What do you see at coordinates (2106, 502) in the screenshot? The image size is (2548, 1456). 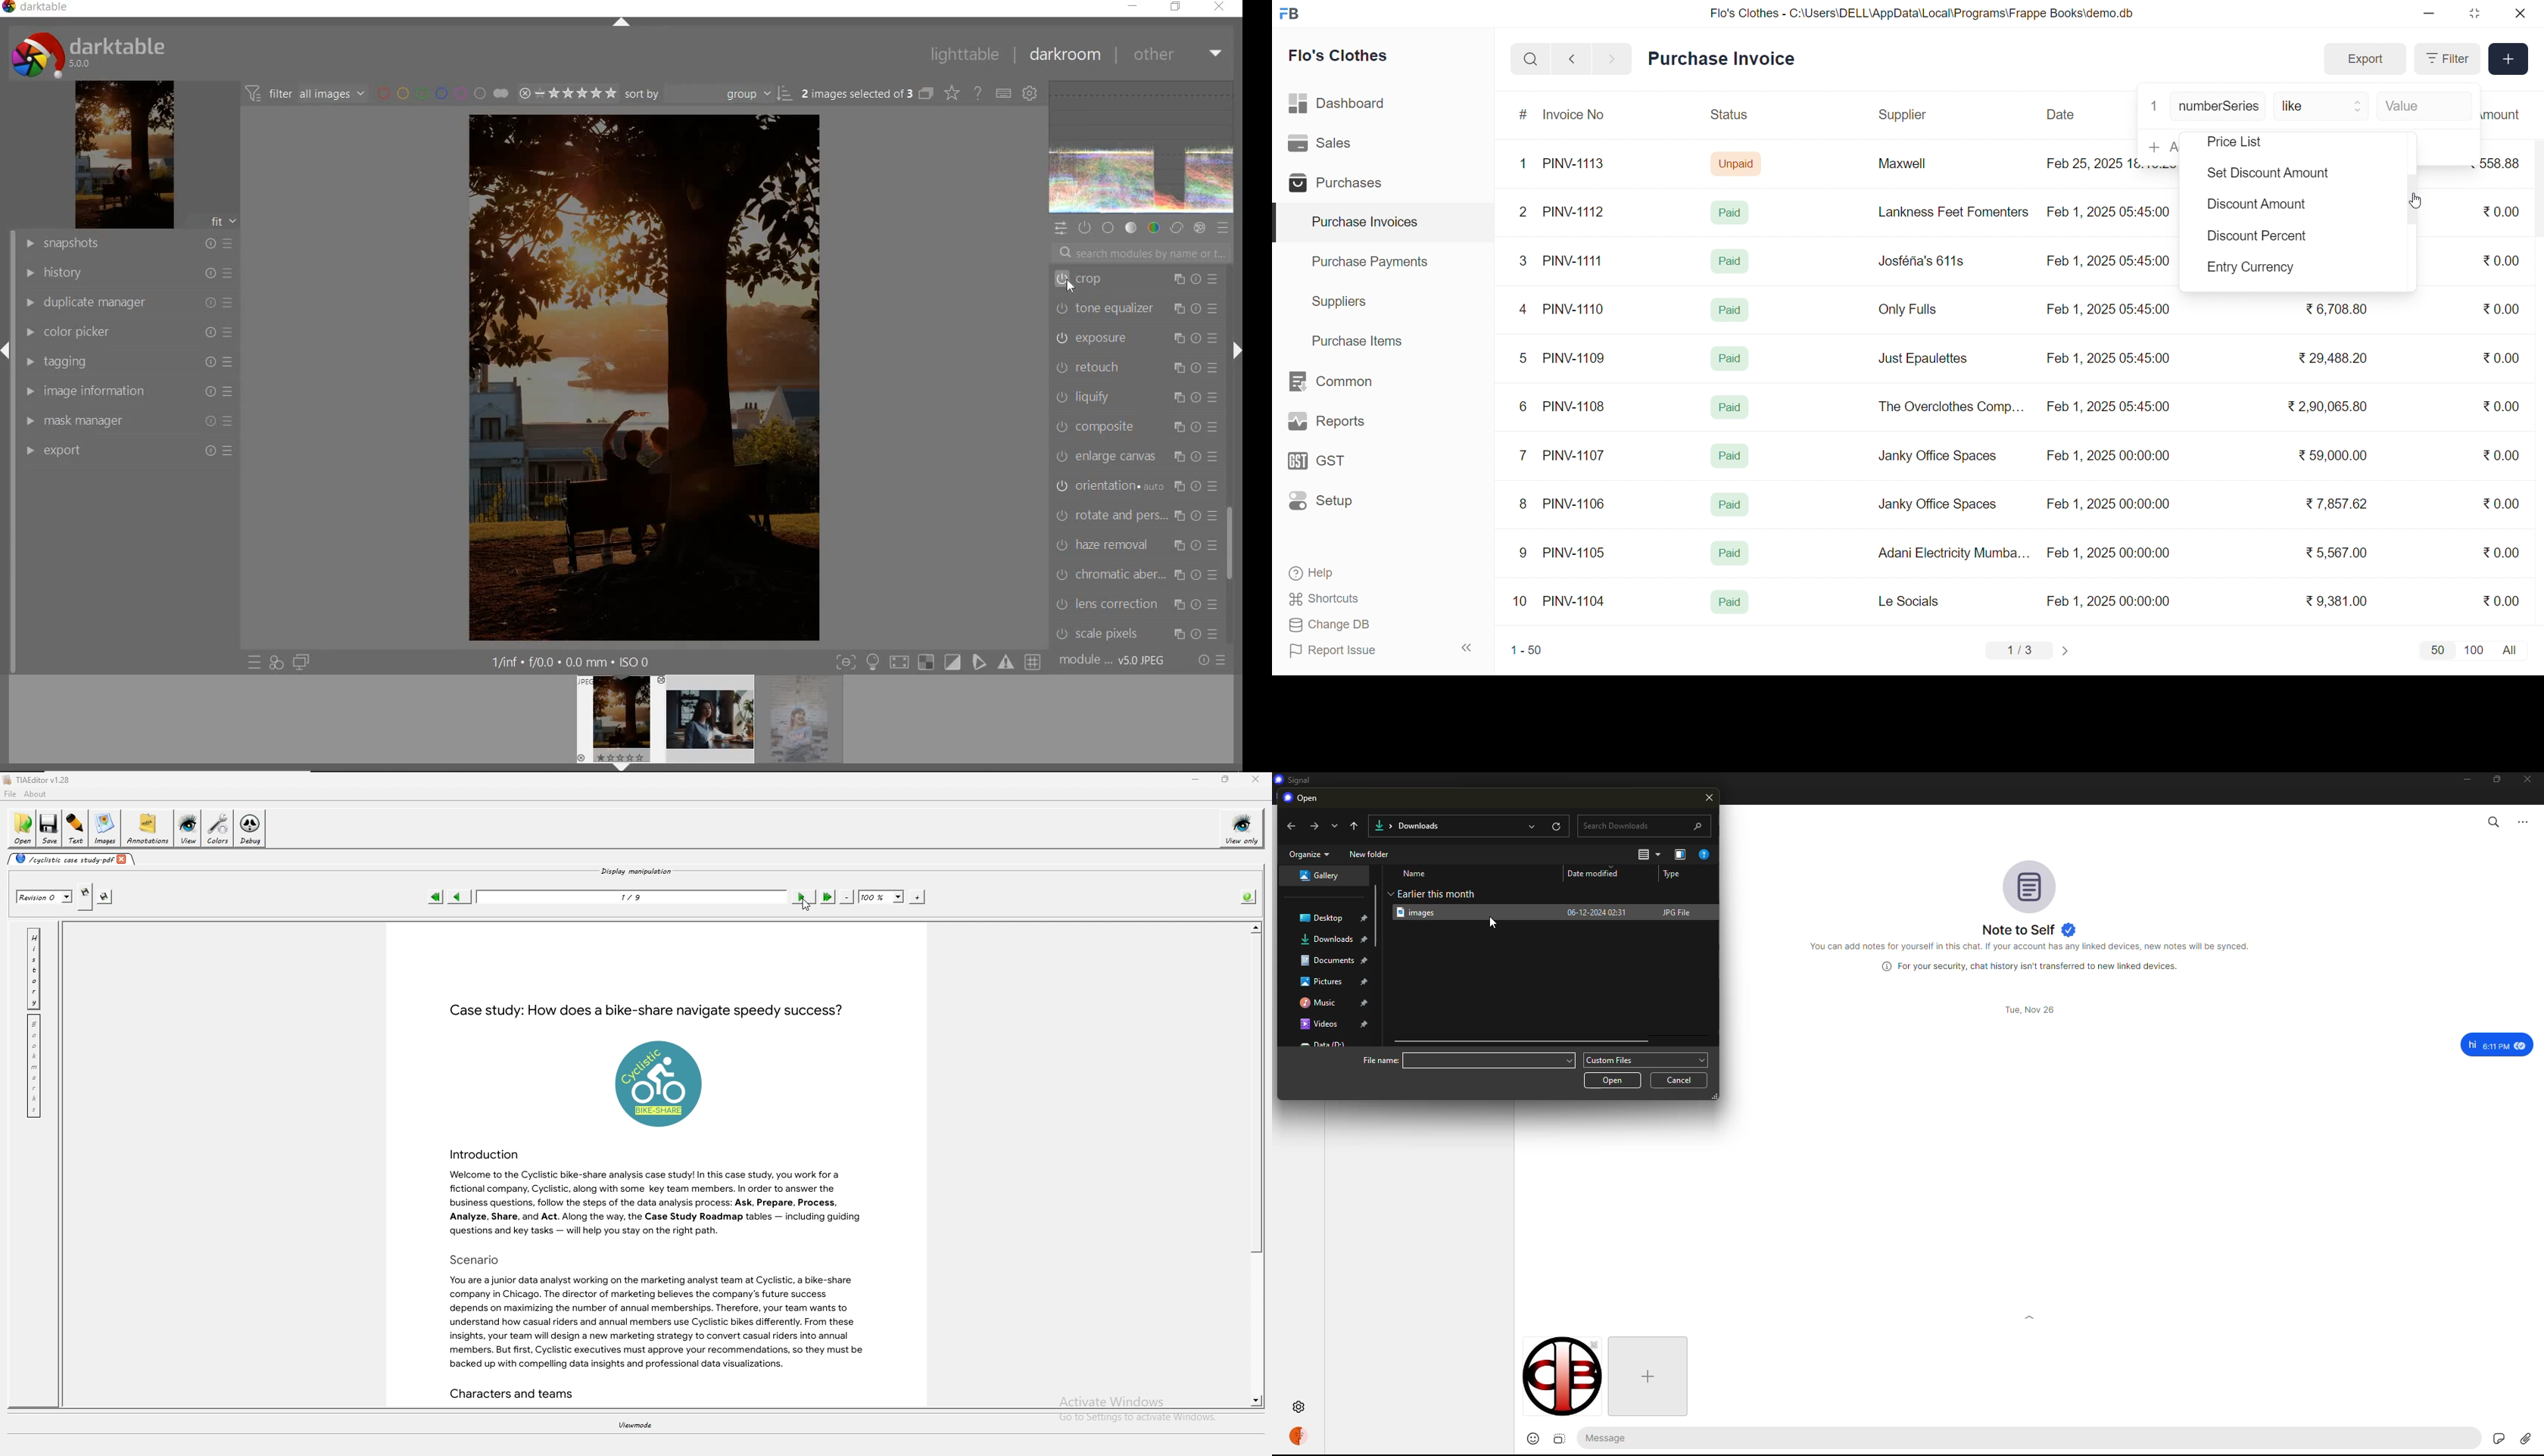 I see `Feb 1, 2025 00:00:00` at bounding box center [2106, 502].